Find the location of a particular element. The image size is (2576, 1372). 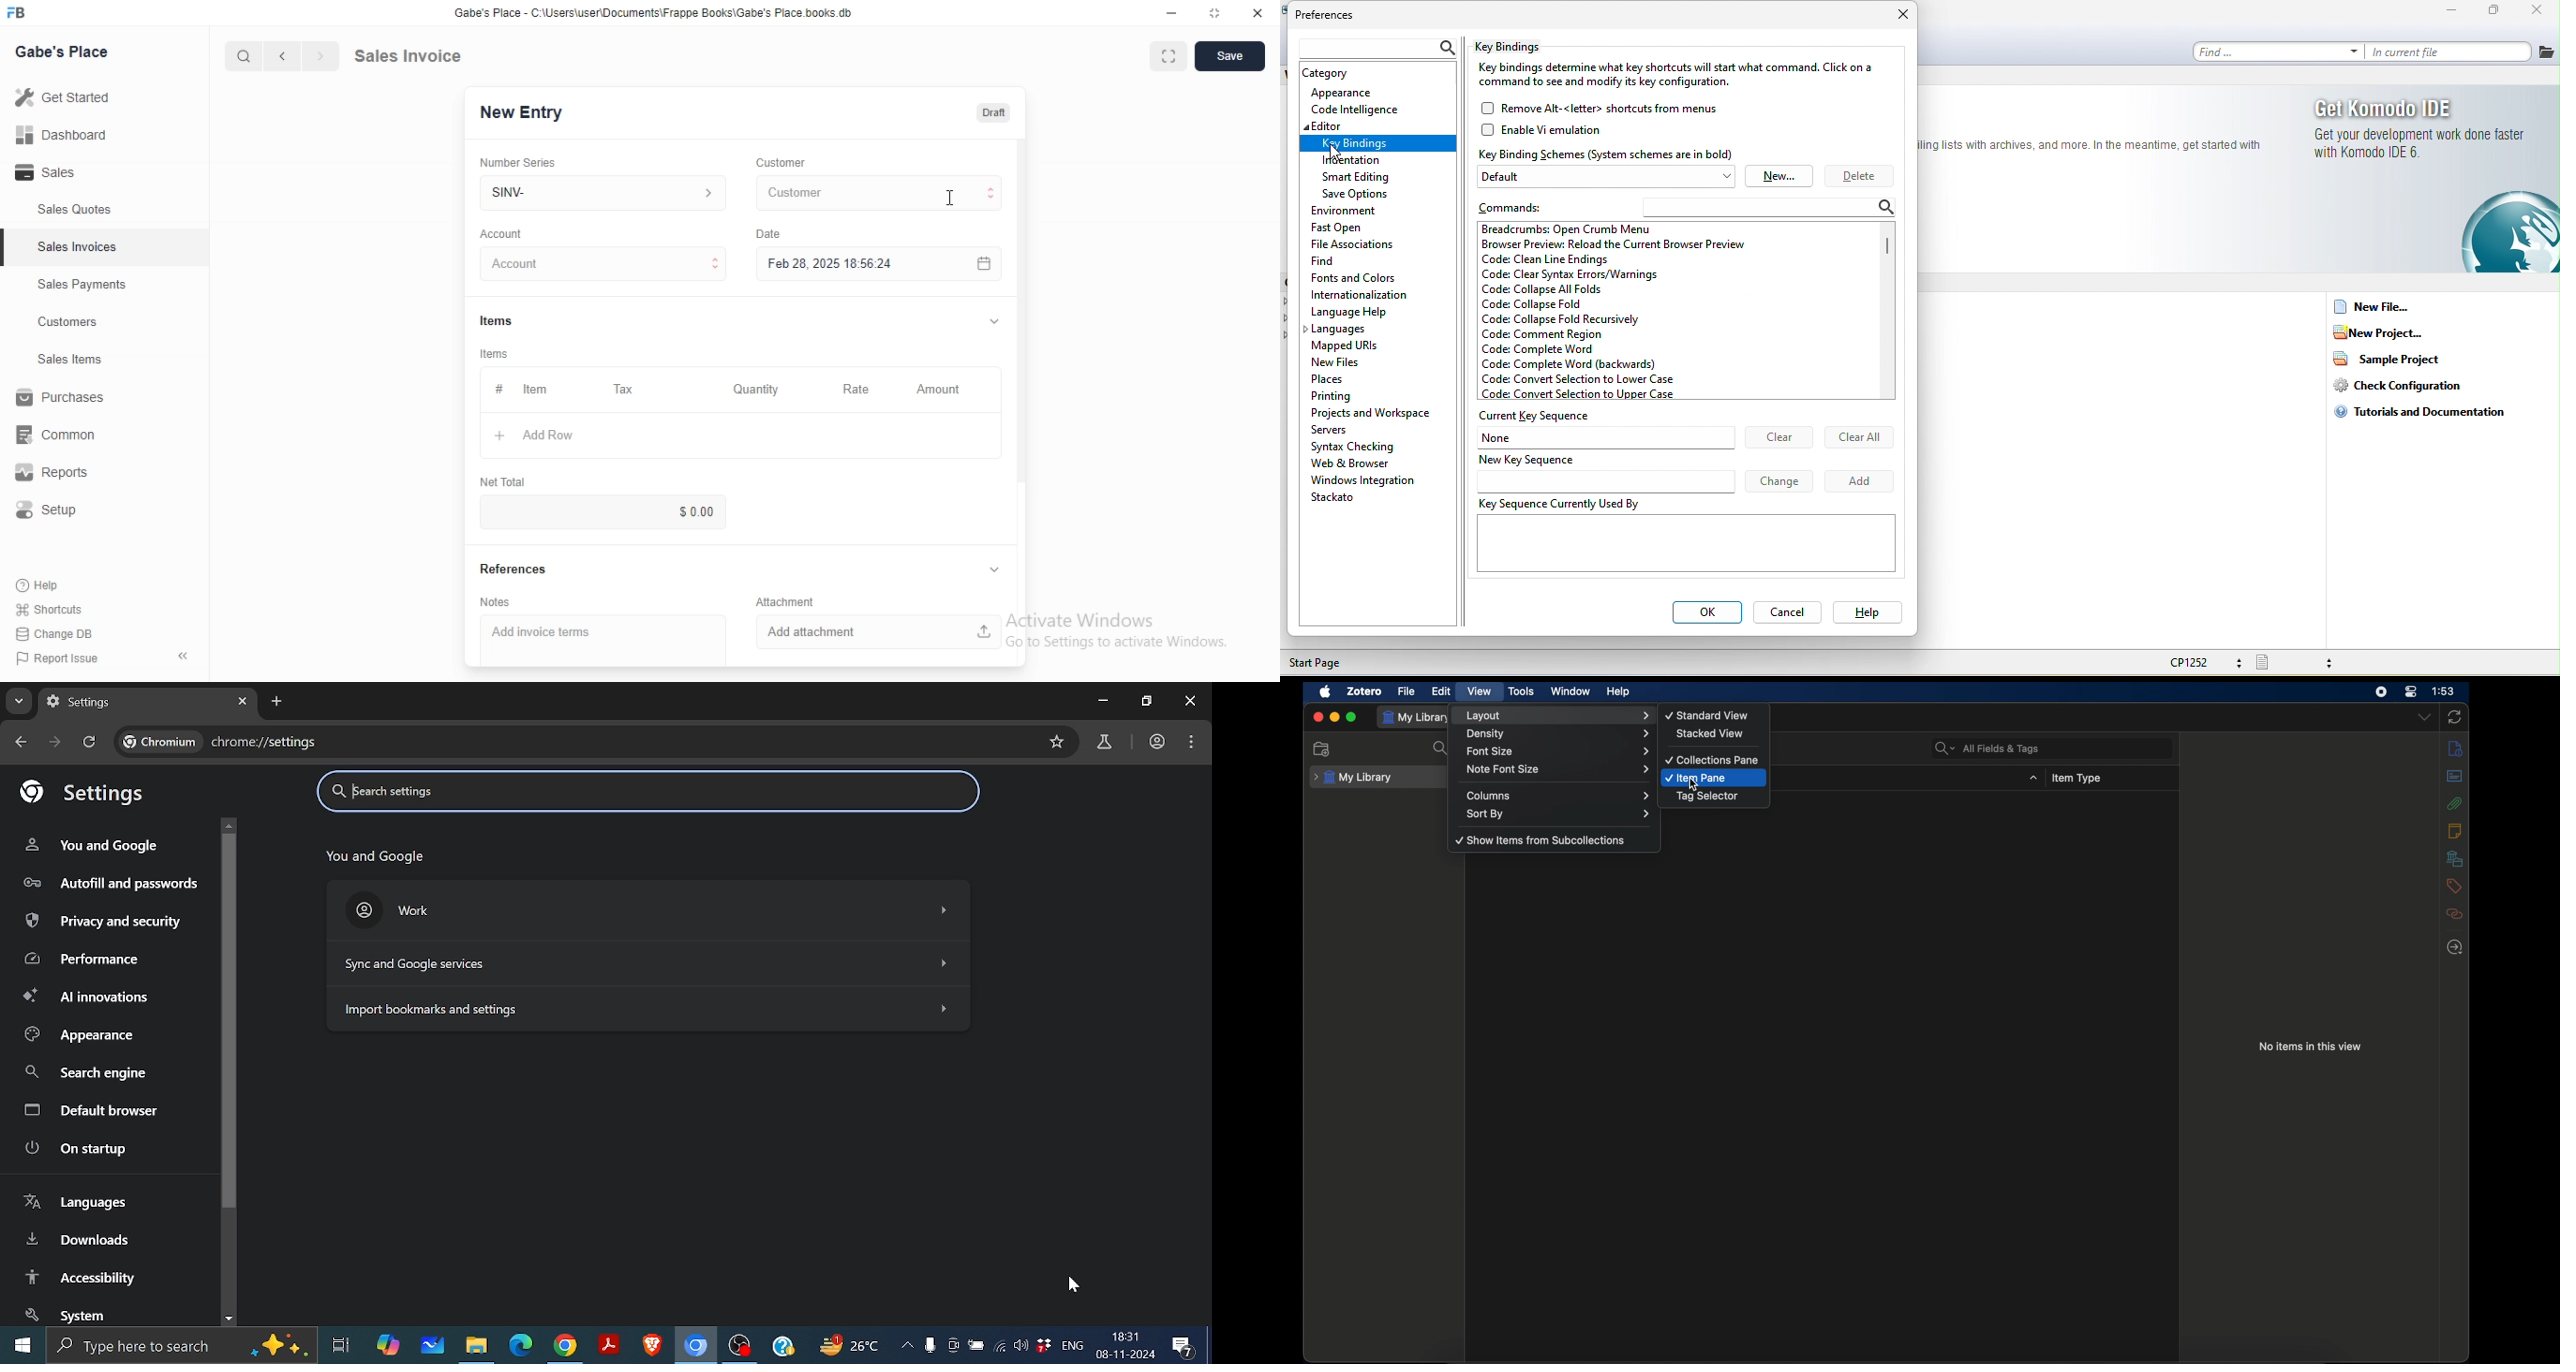

Gabe's Place is located at coordinates (66, 50).